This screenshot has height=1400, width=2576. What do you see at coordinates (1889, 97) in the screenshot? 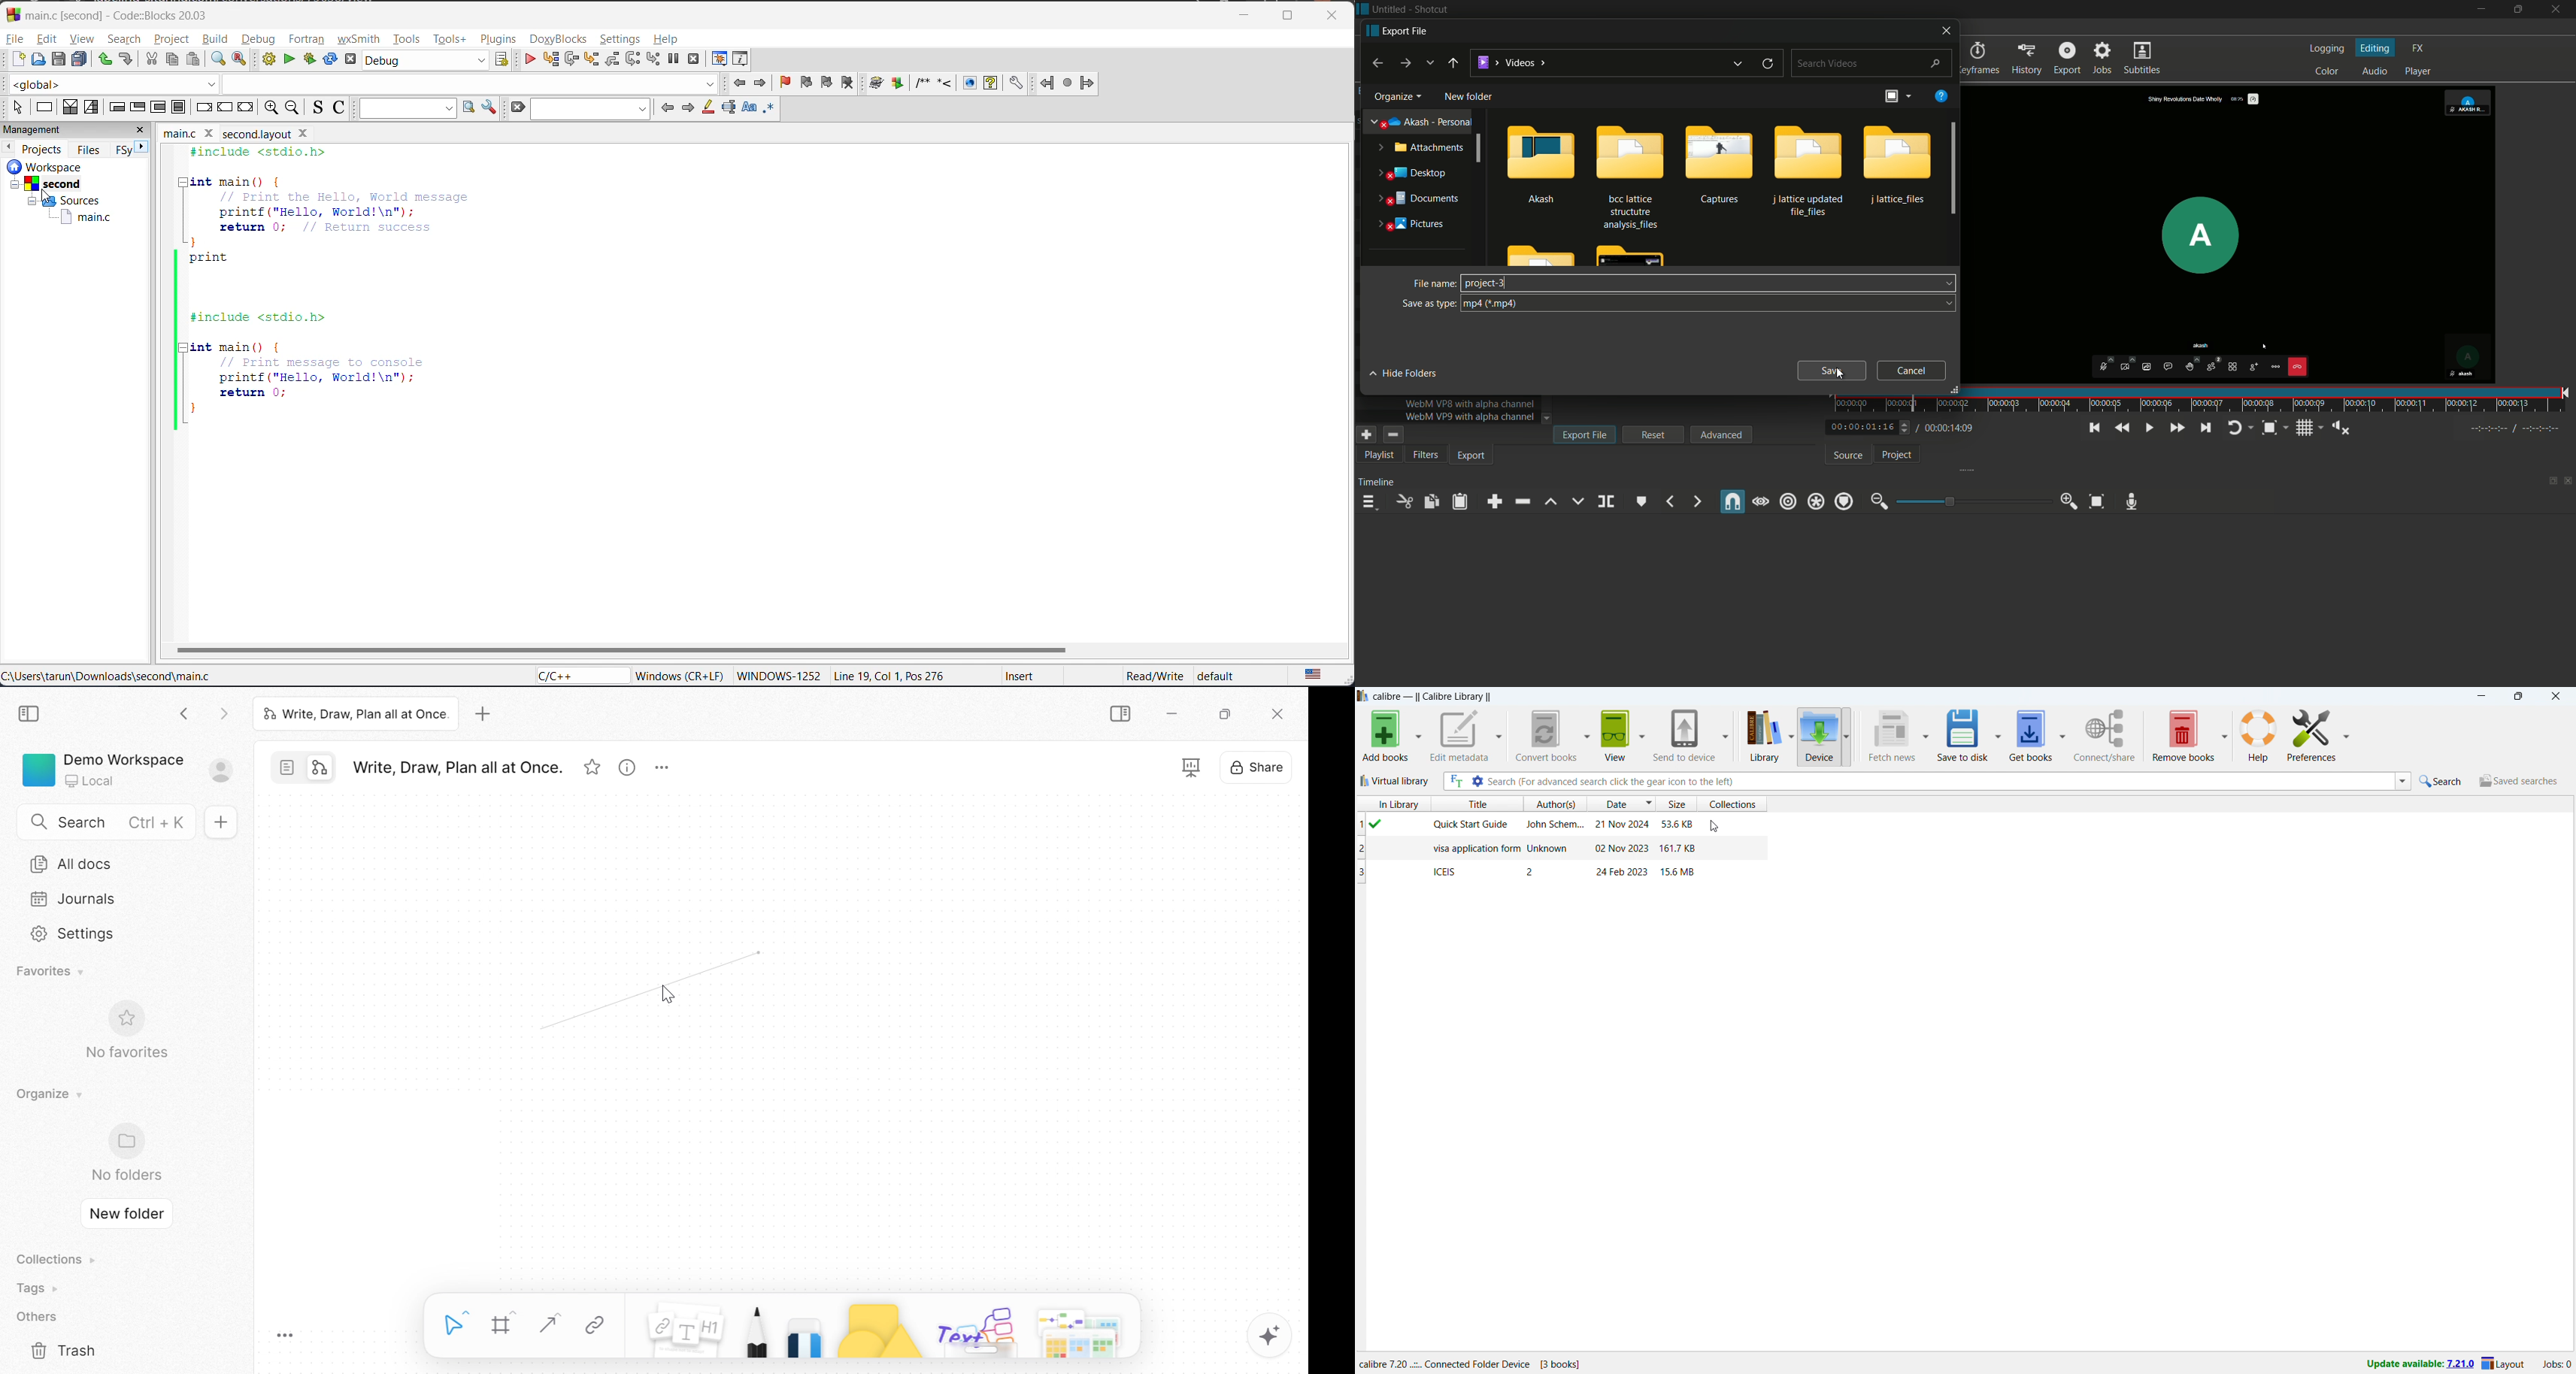
I see `change the view` at bounding box center [1889, 97].